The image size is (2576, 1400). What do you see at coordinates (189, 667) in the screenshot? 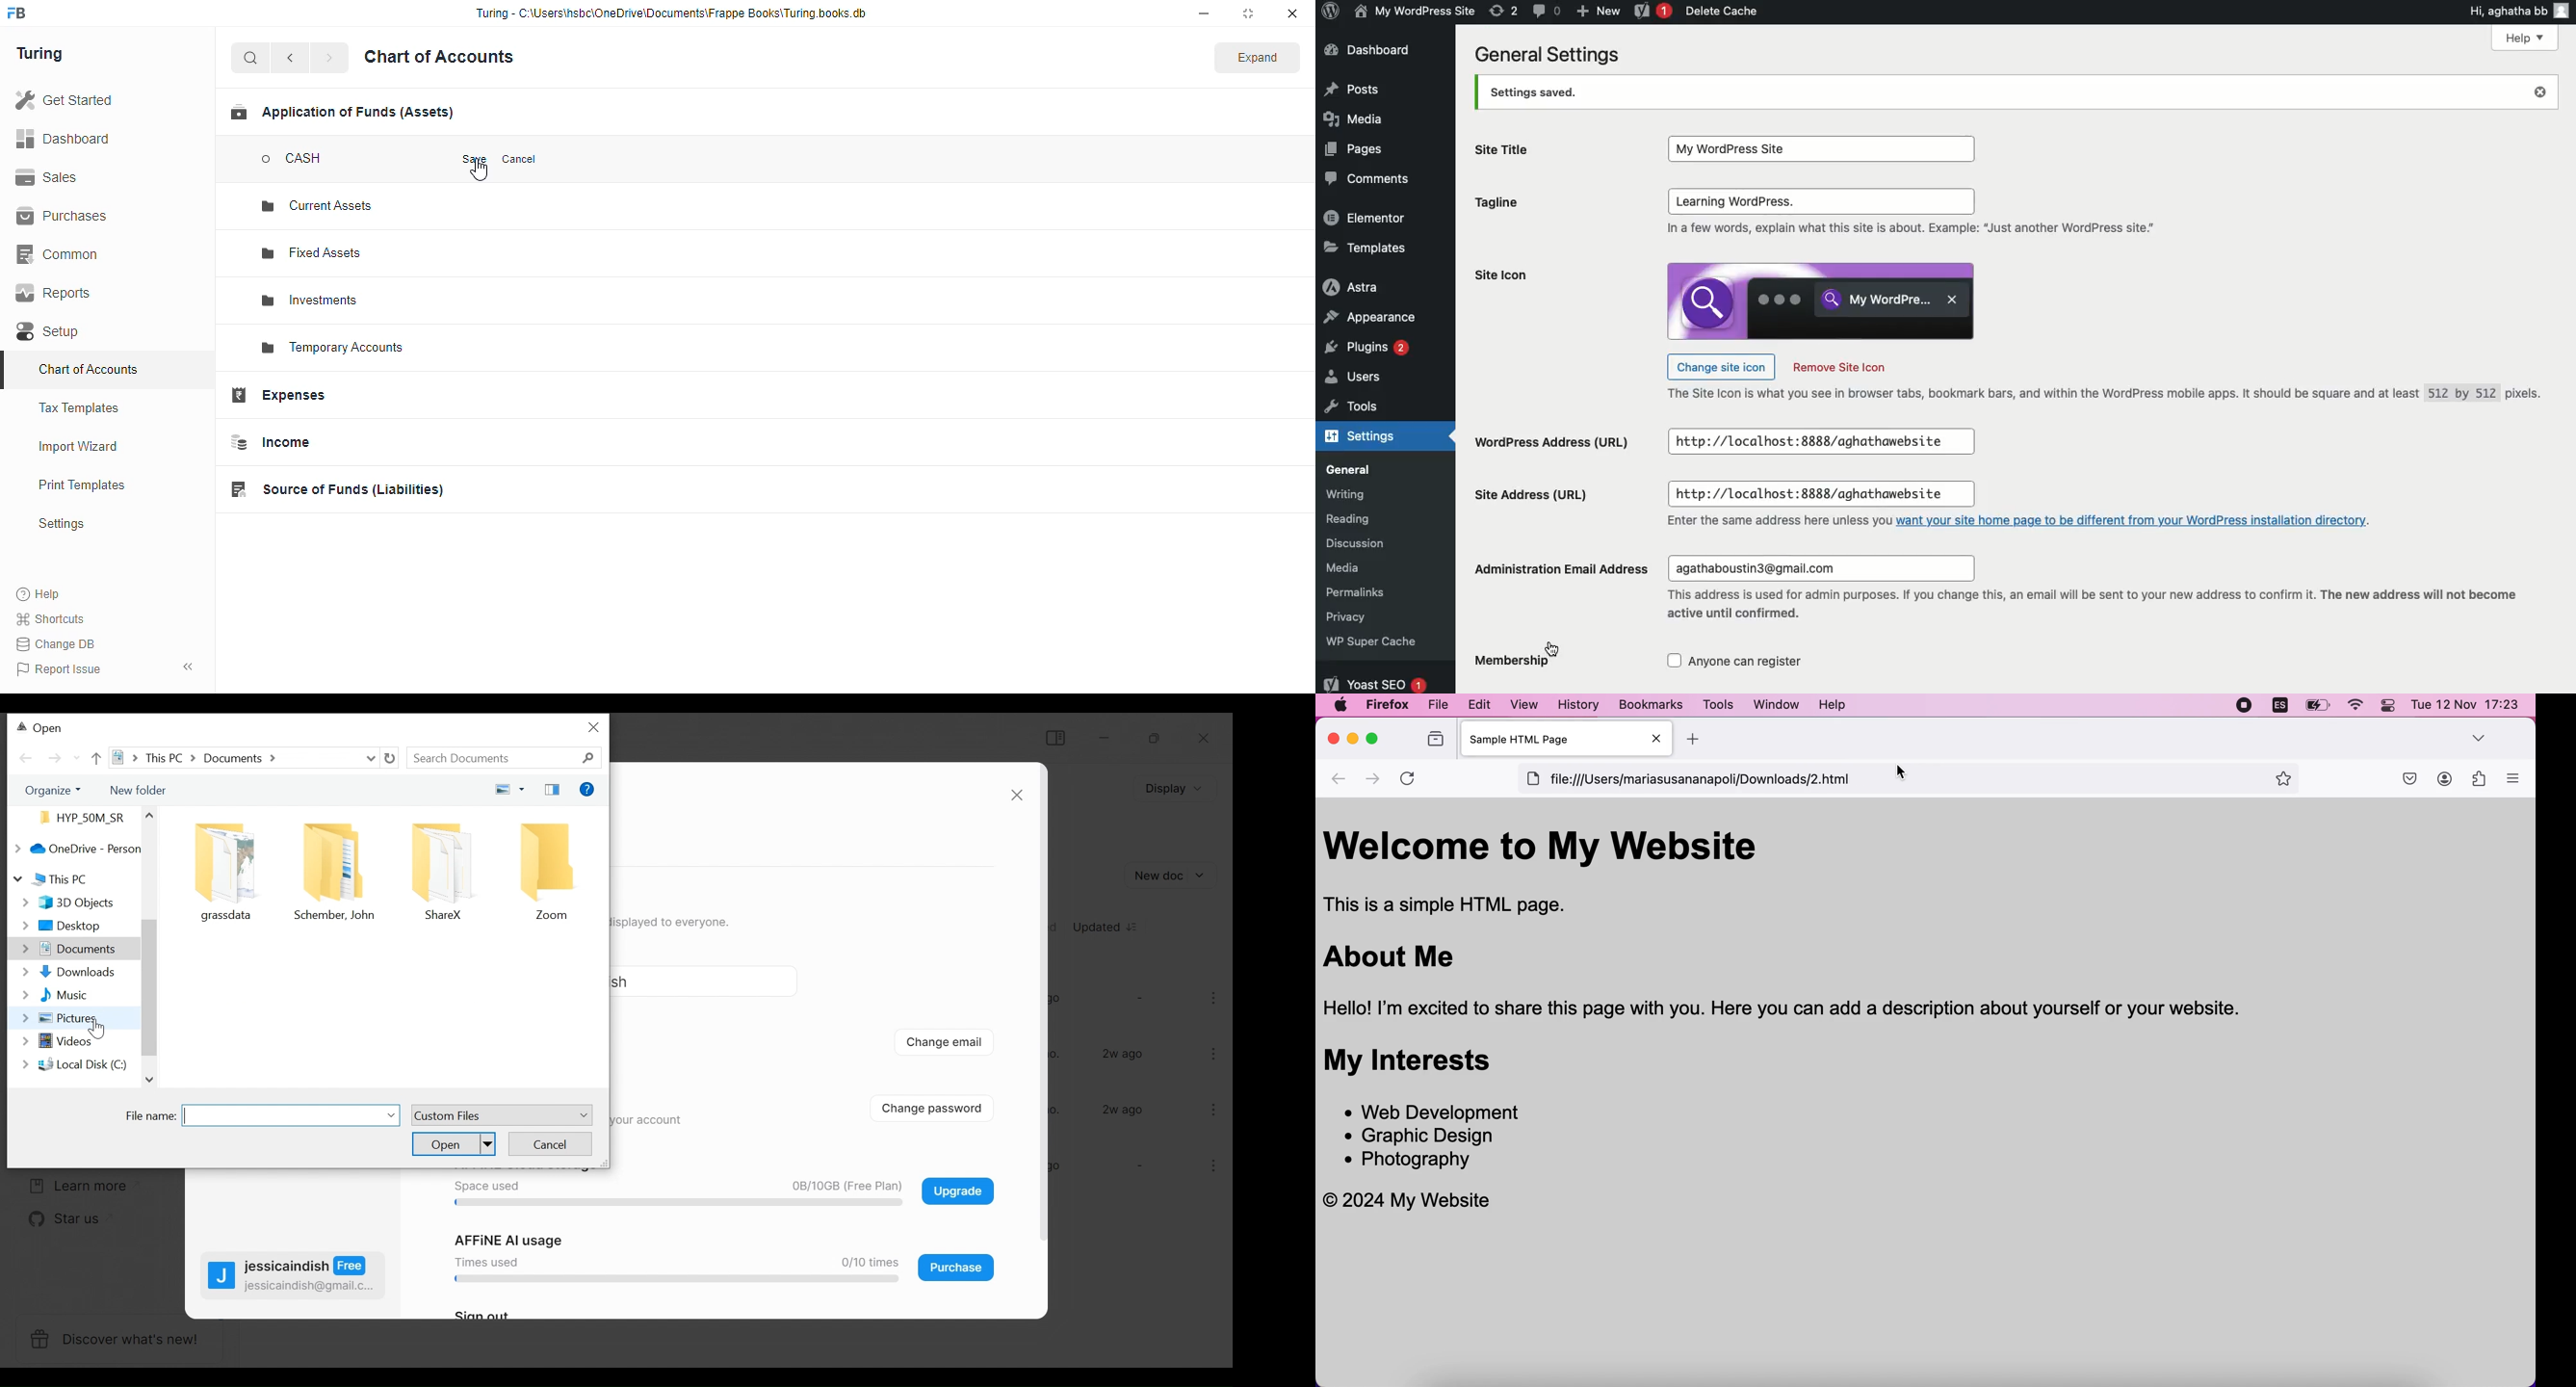
I see `toggle sidebar` at bounding box center [189, 667].